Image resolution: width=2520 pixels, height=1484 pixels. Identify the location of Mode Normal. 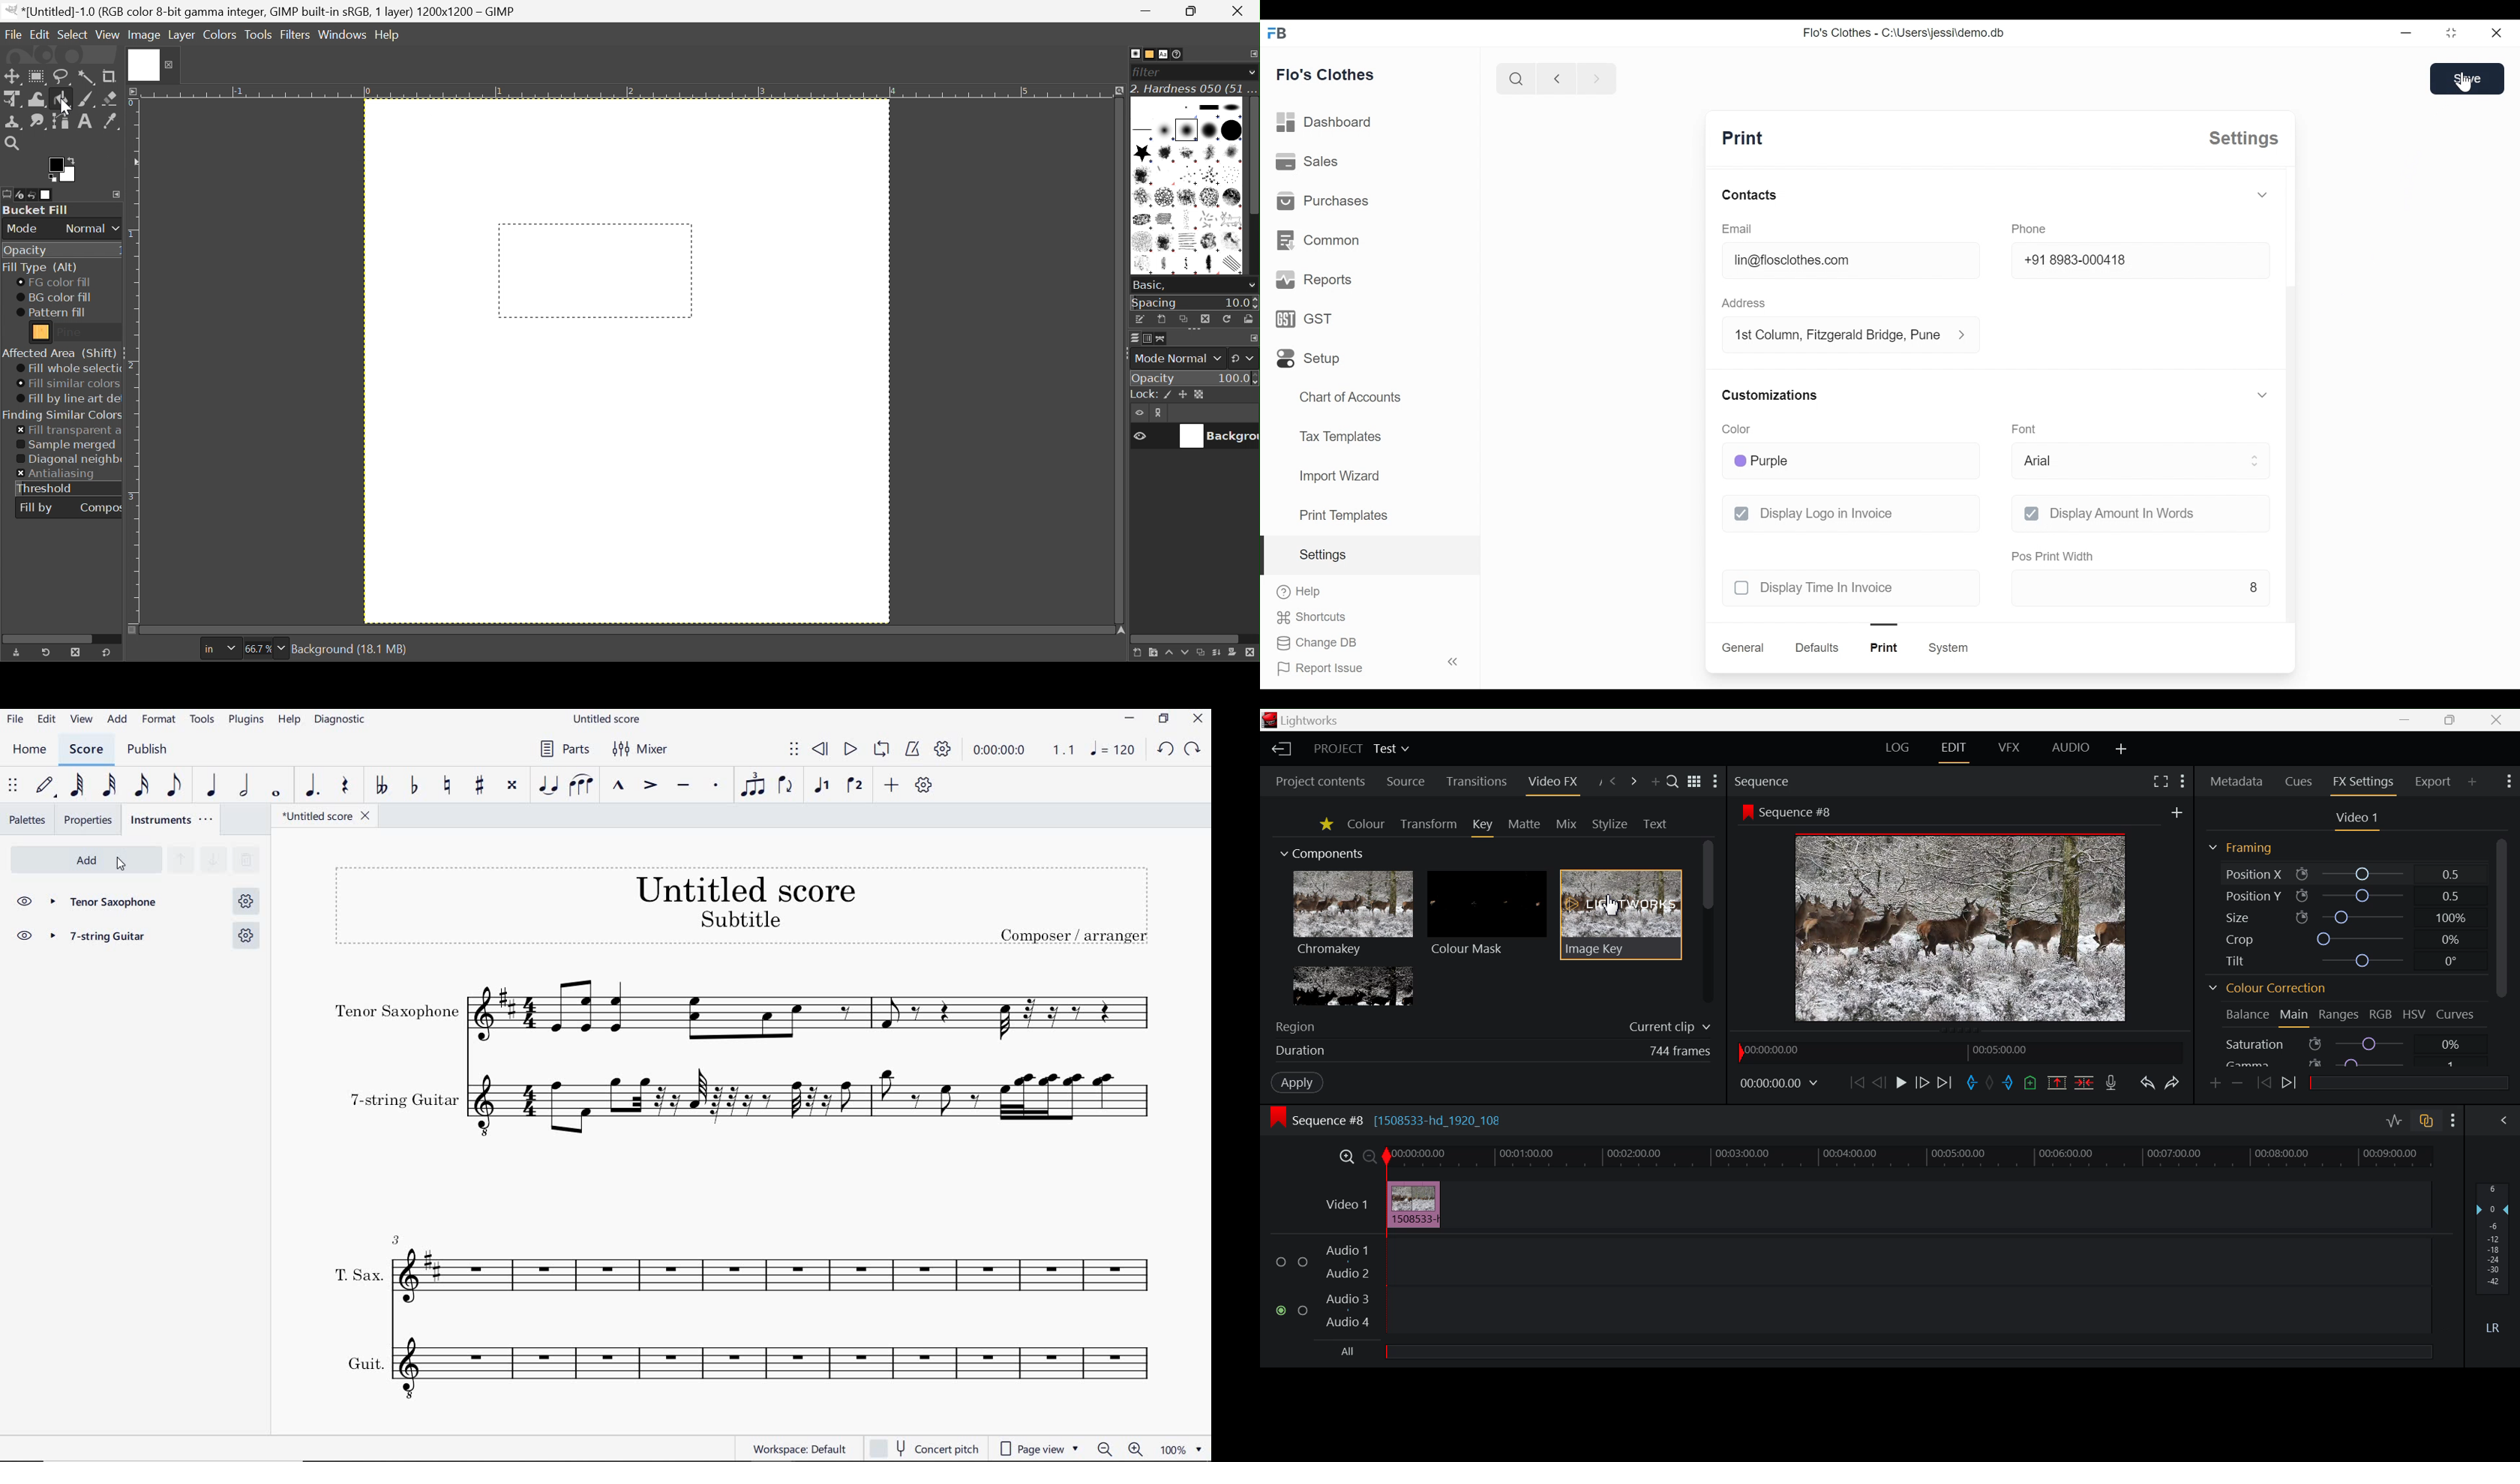
(1177, 359).